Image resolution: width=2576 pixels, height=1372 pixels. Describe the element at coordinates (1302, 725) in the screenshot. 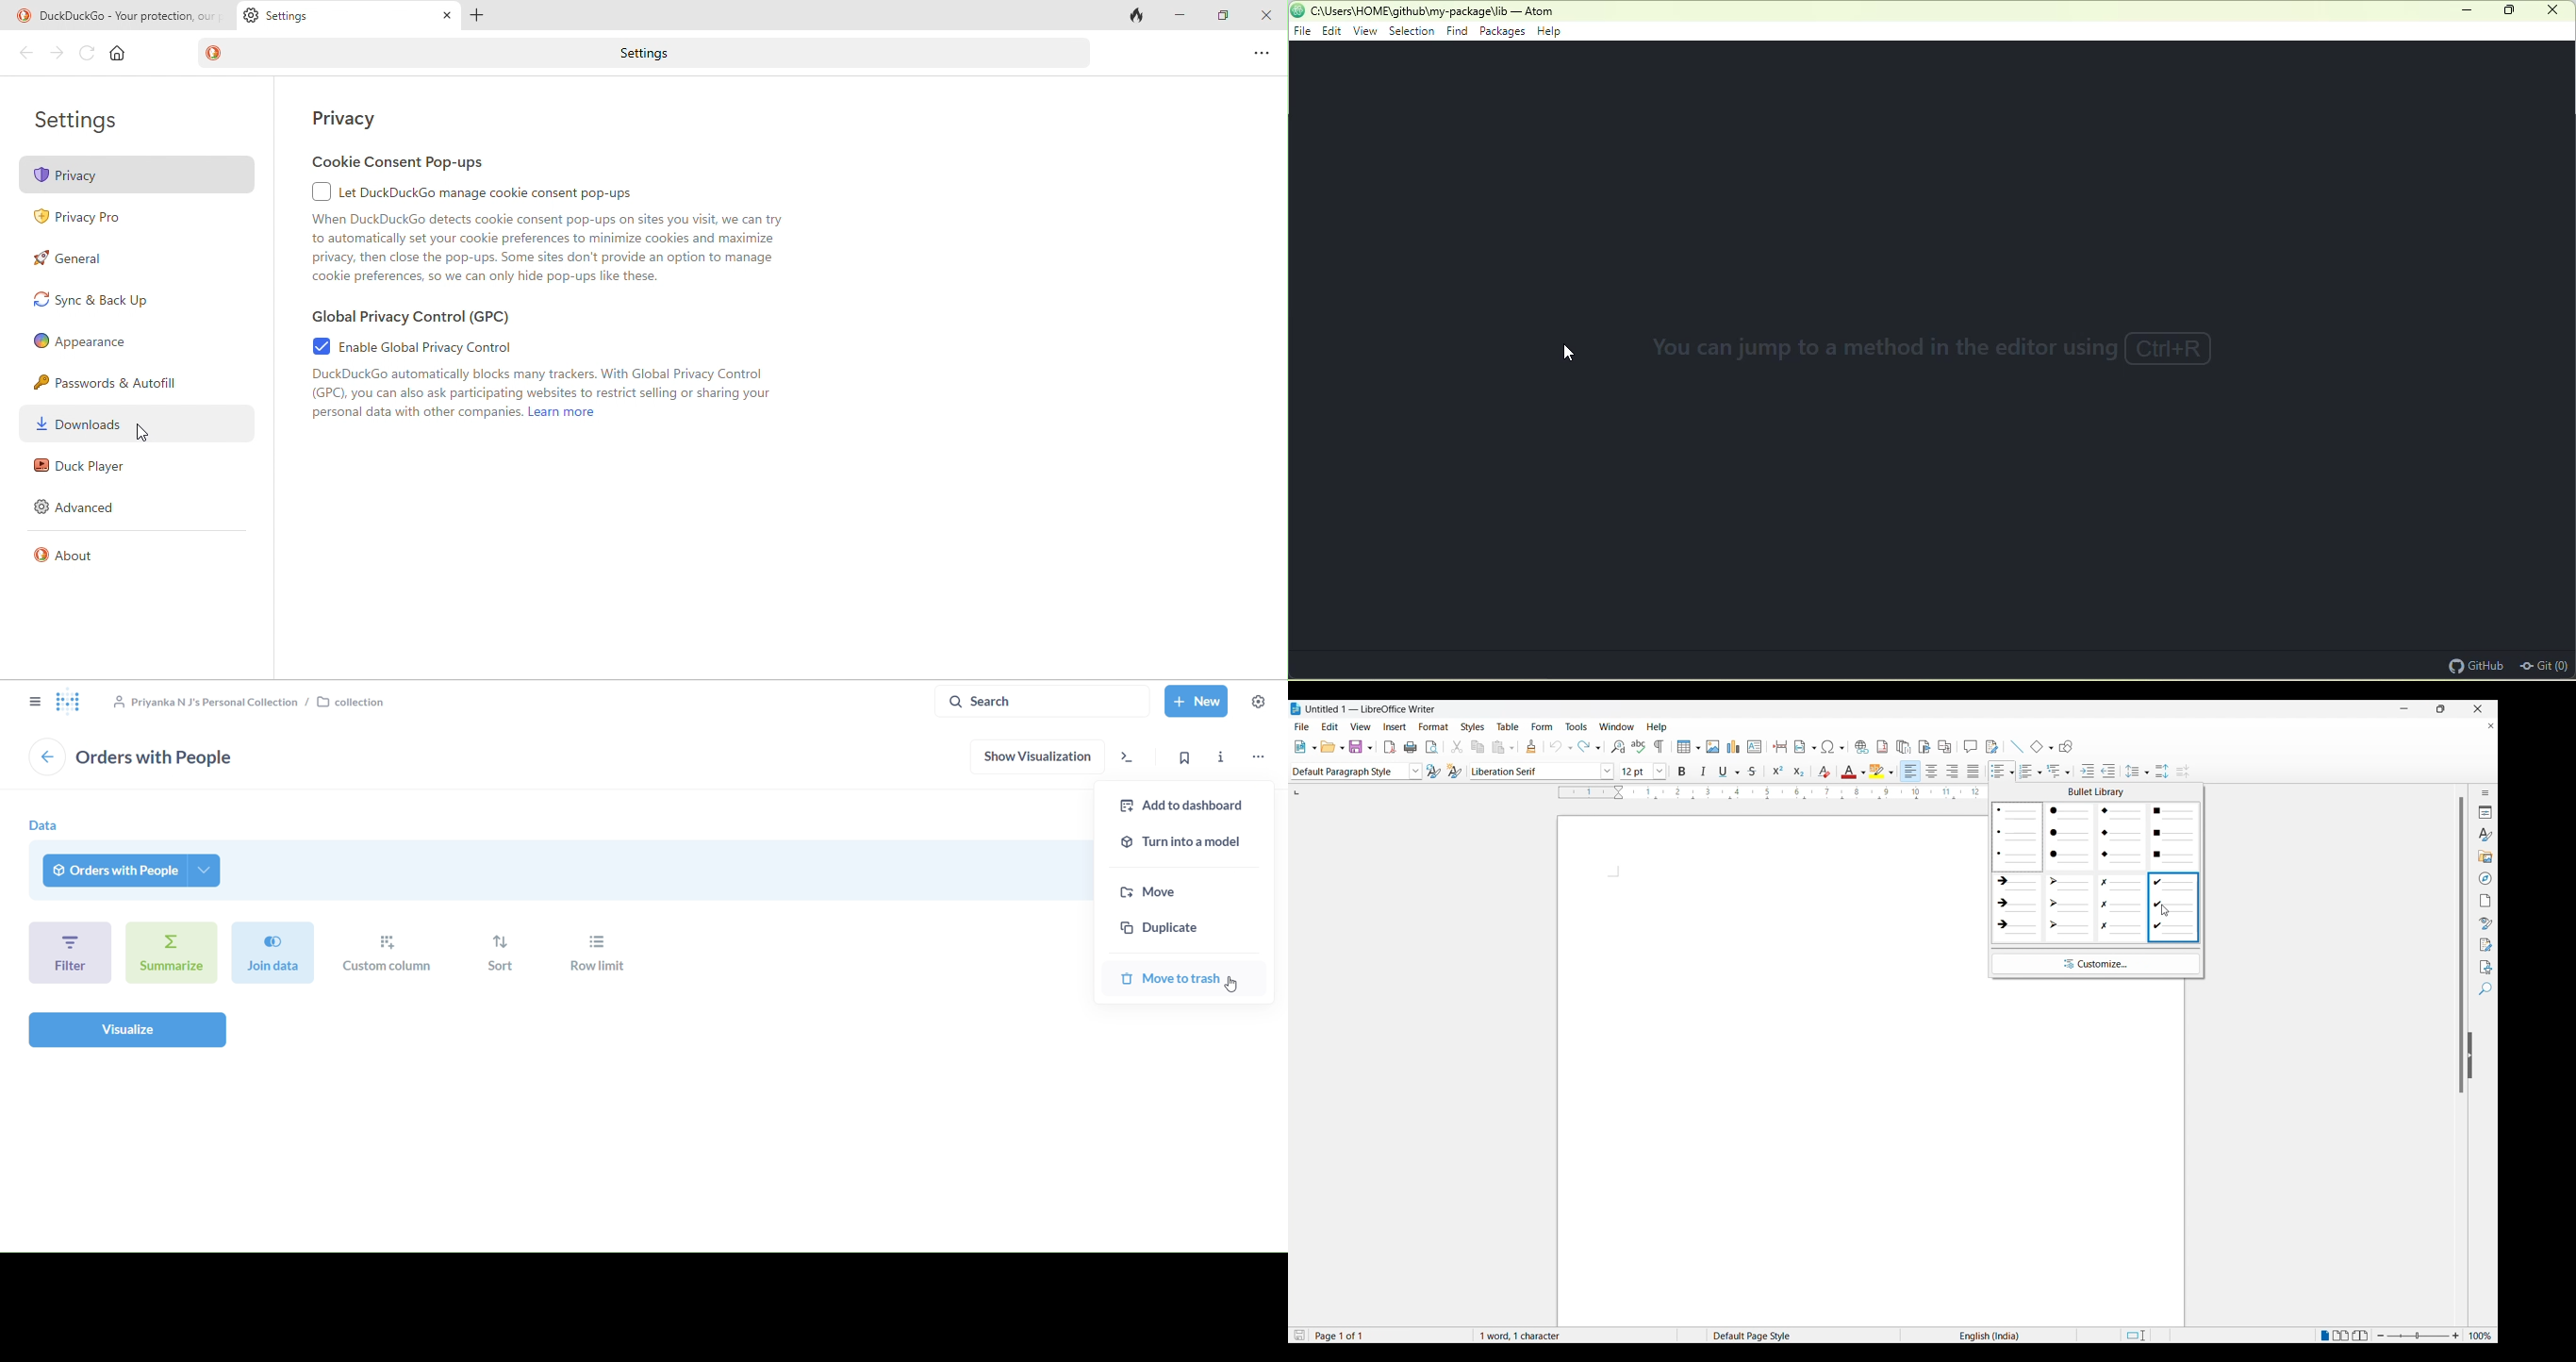

I see `File` at that location.